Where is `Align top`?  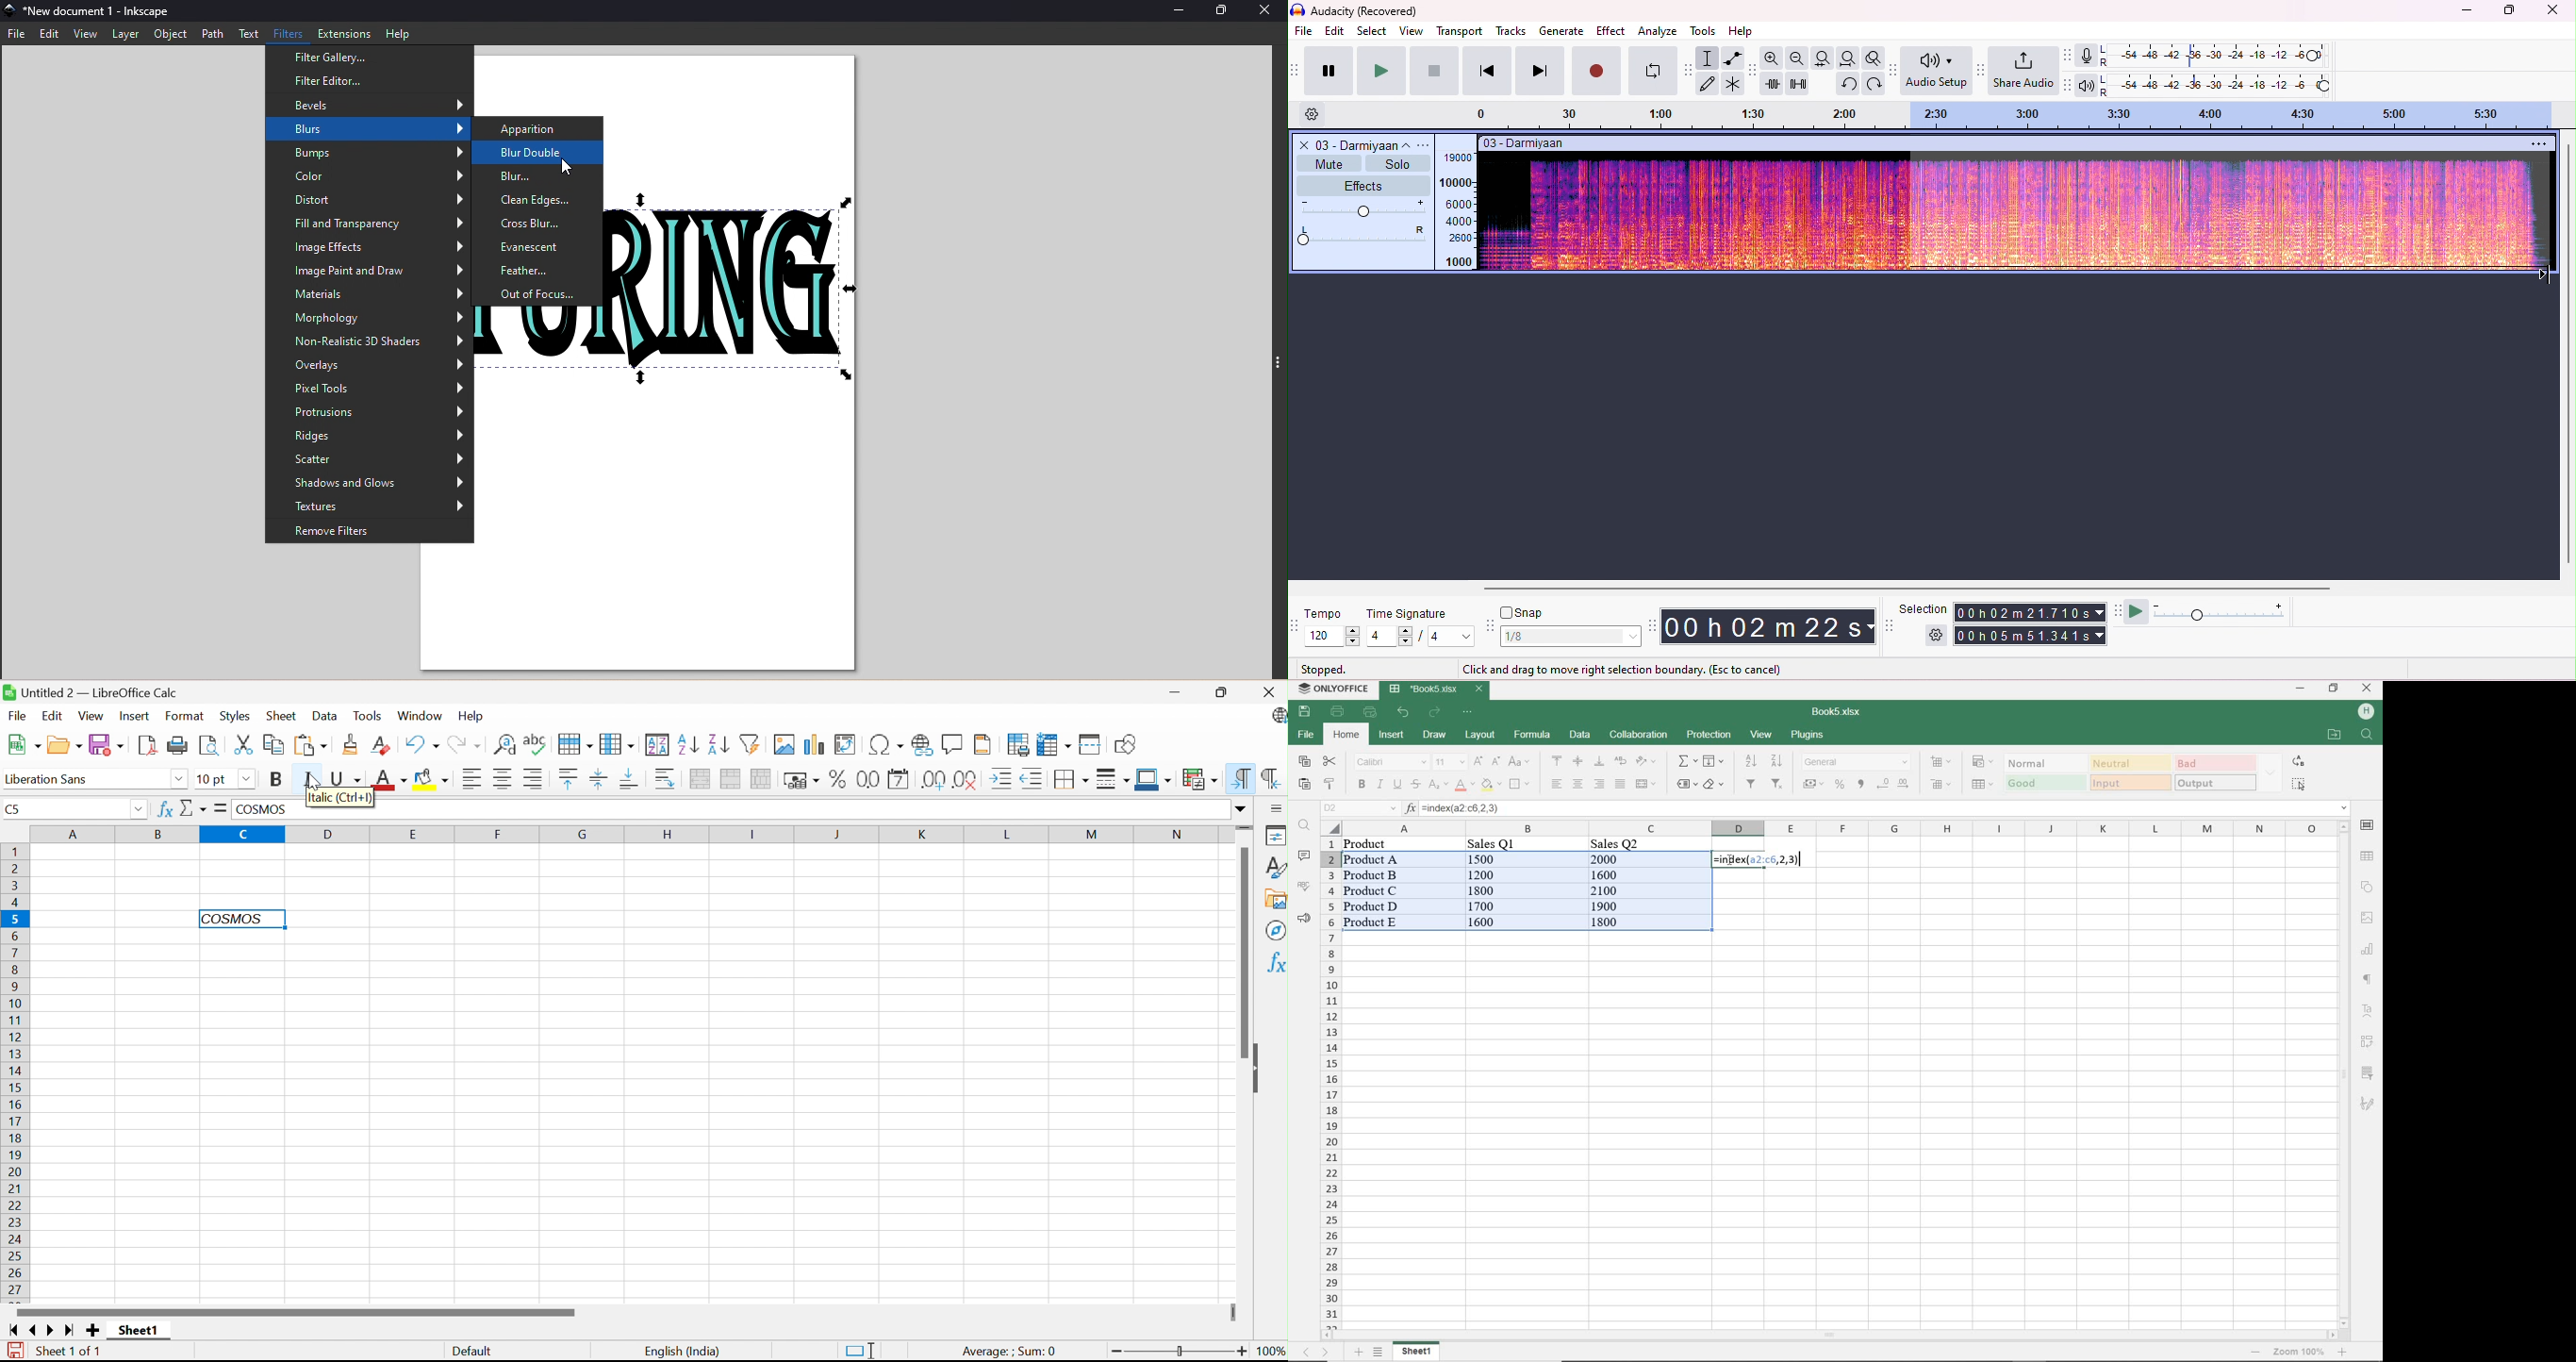
Align top is located at coordinates (569, 779).